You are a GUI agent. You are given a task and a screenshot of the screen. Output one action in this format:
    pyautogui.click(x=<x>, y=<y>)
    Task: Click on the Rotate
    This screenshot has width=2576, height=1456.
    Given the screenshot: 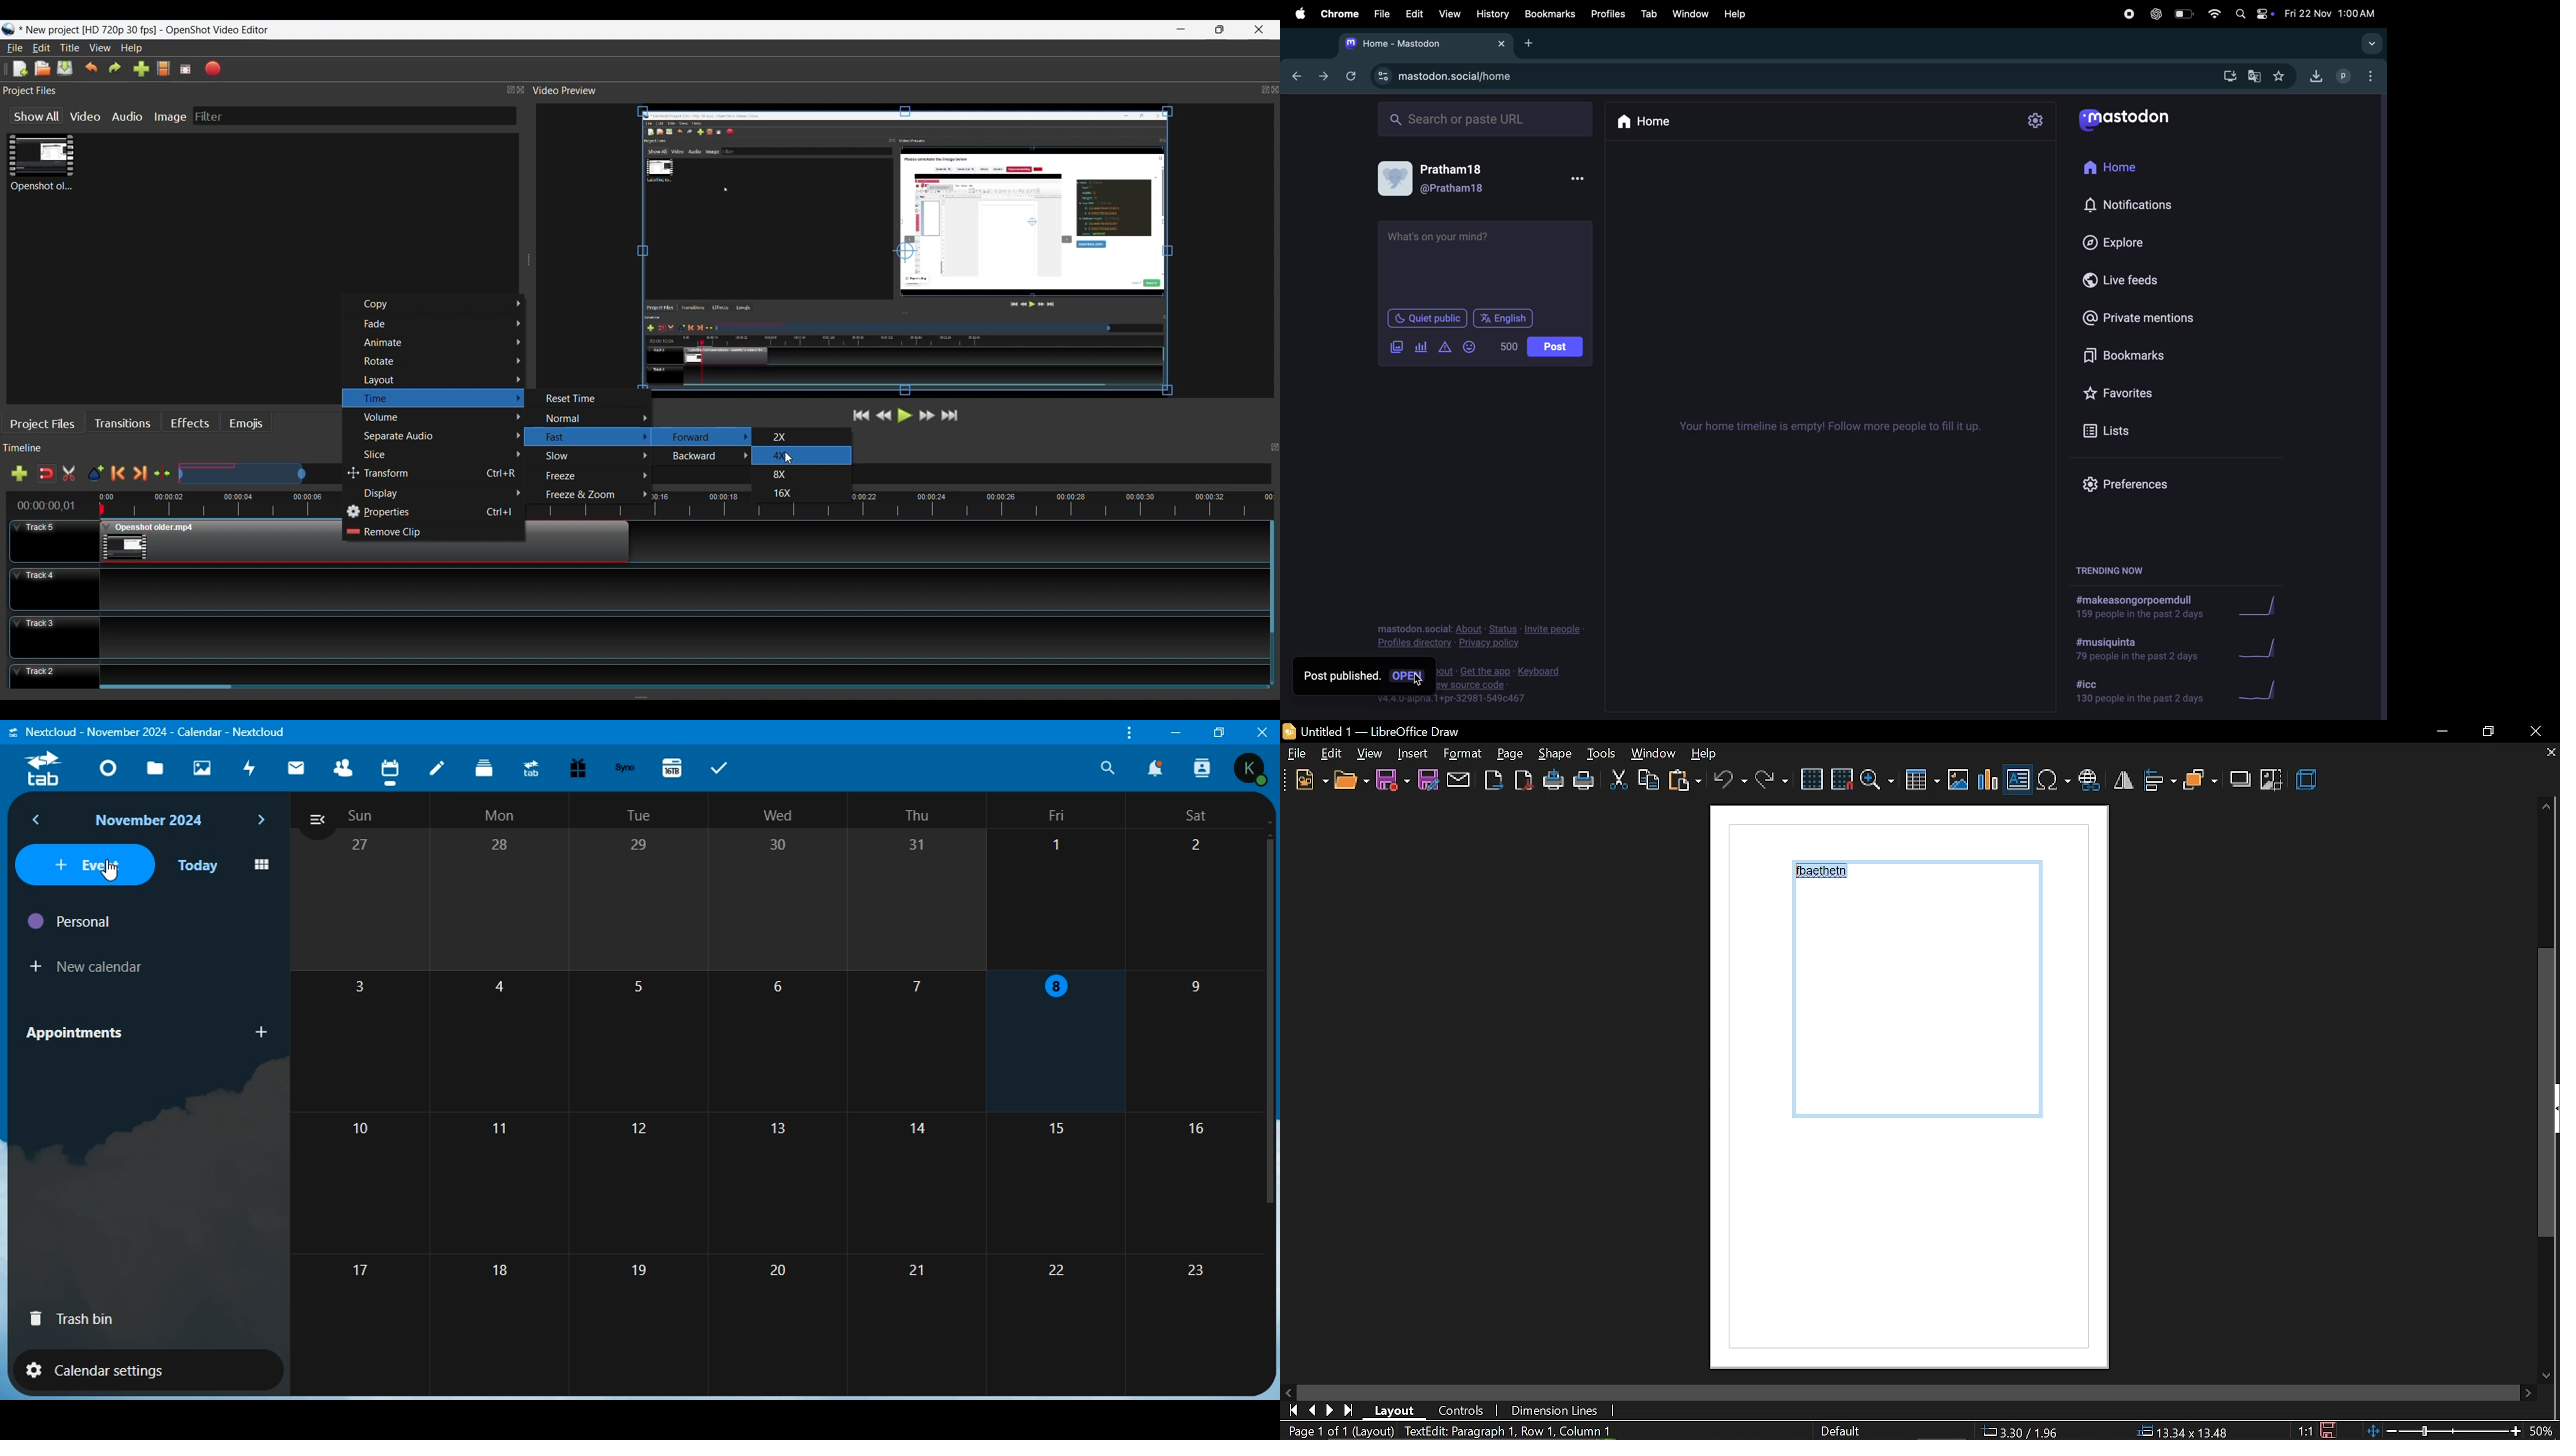 What is the action you would take?
    pyautogui.click(x=442, y=362)
    